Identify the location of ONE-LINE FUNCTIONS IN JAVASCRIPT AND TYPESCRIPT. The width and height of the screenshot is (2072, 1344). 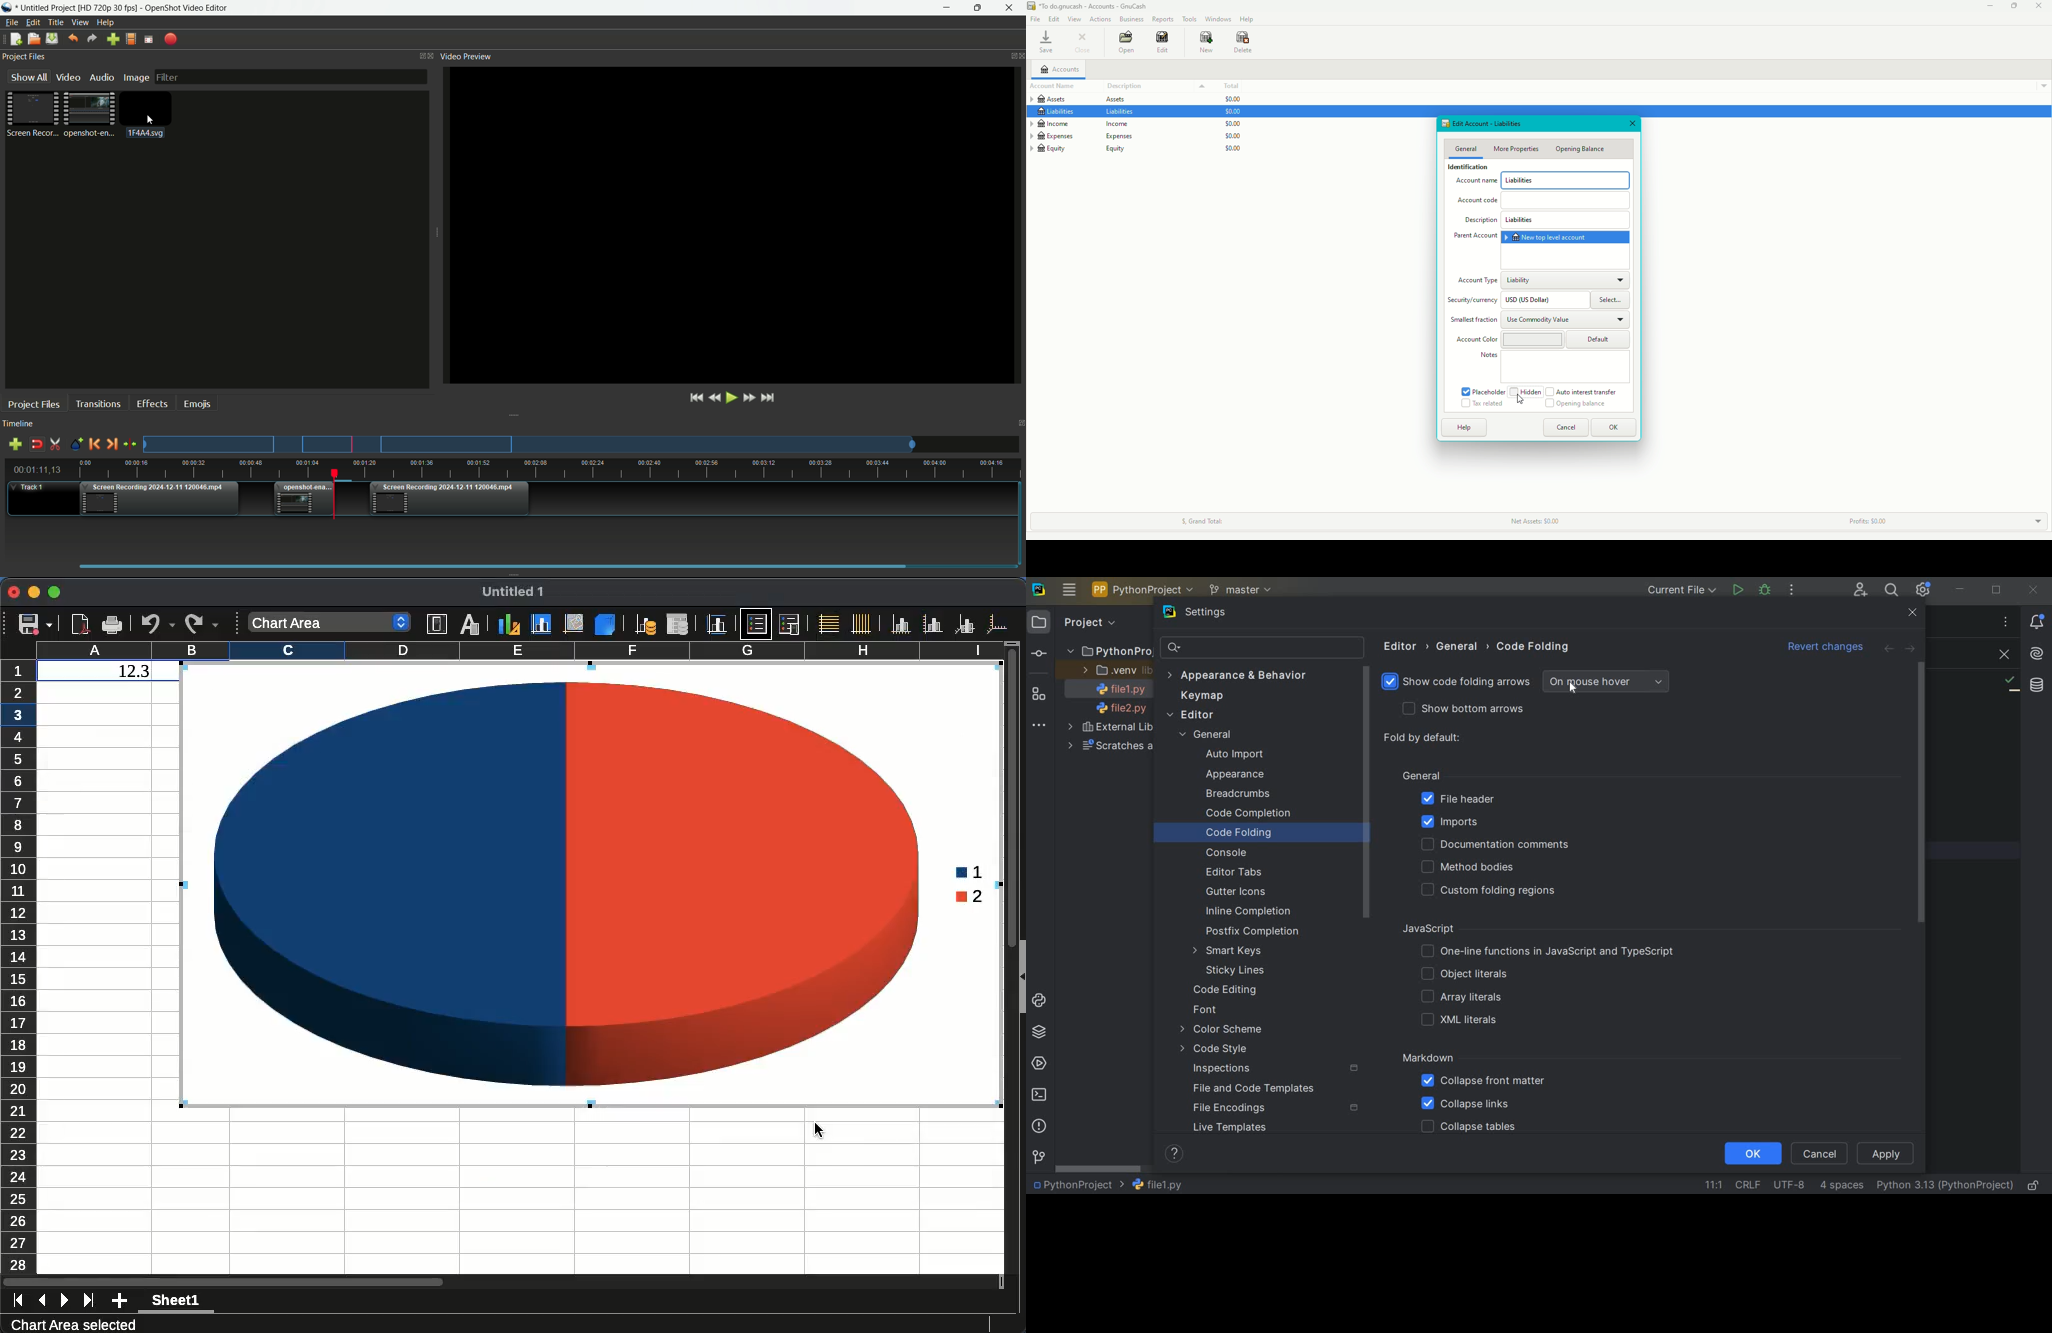
(1549, 952).